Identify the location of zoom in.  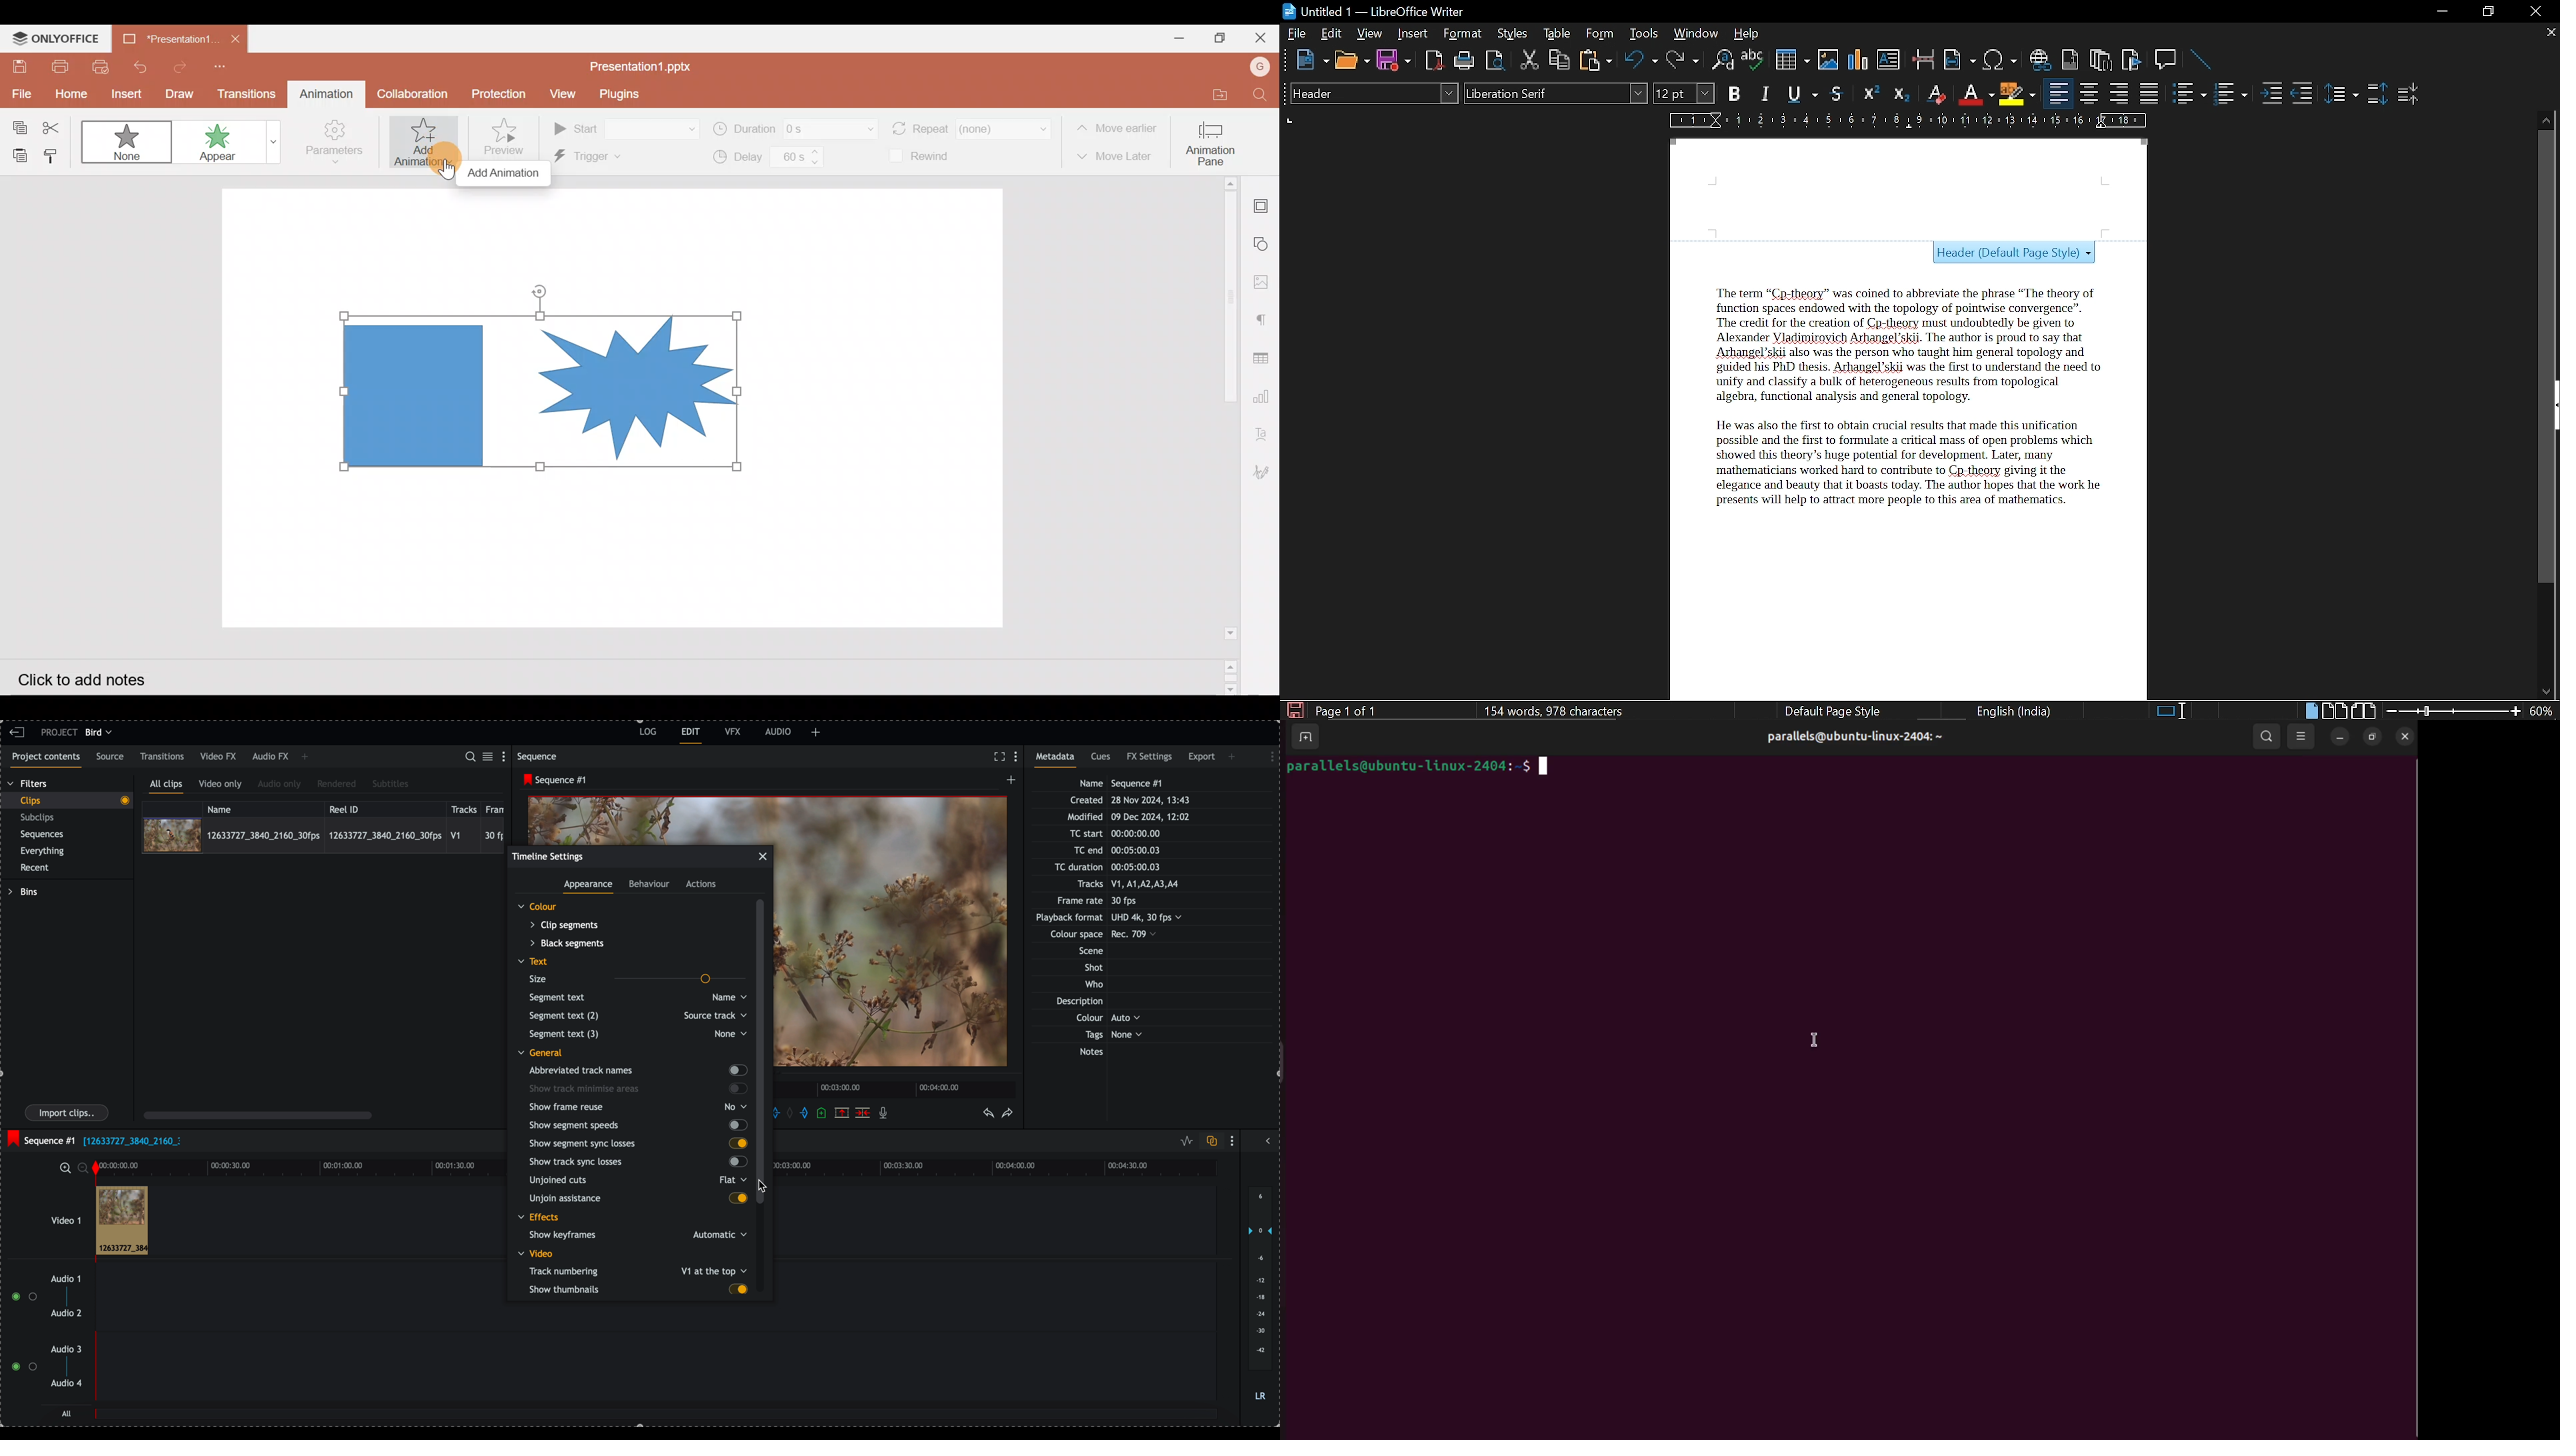
(64, 1168).